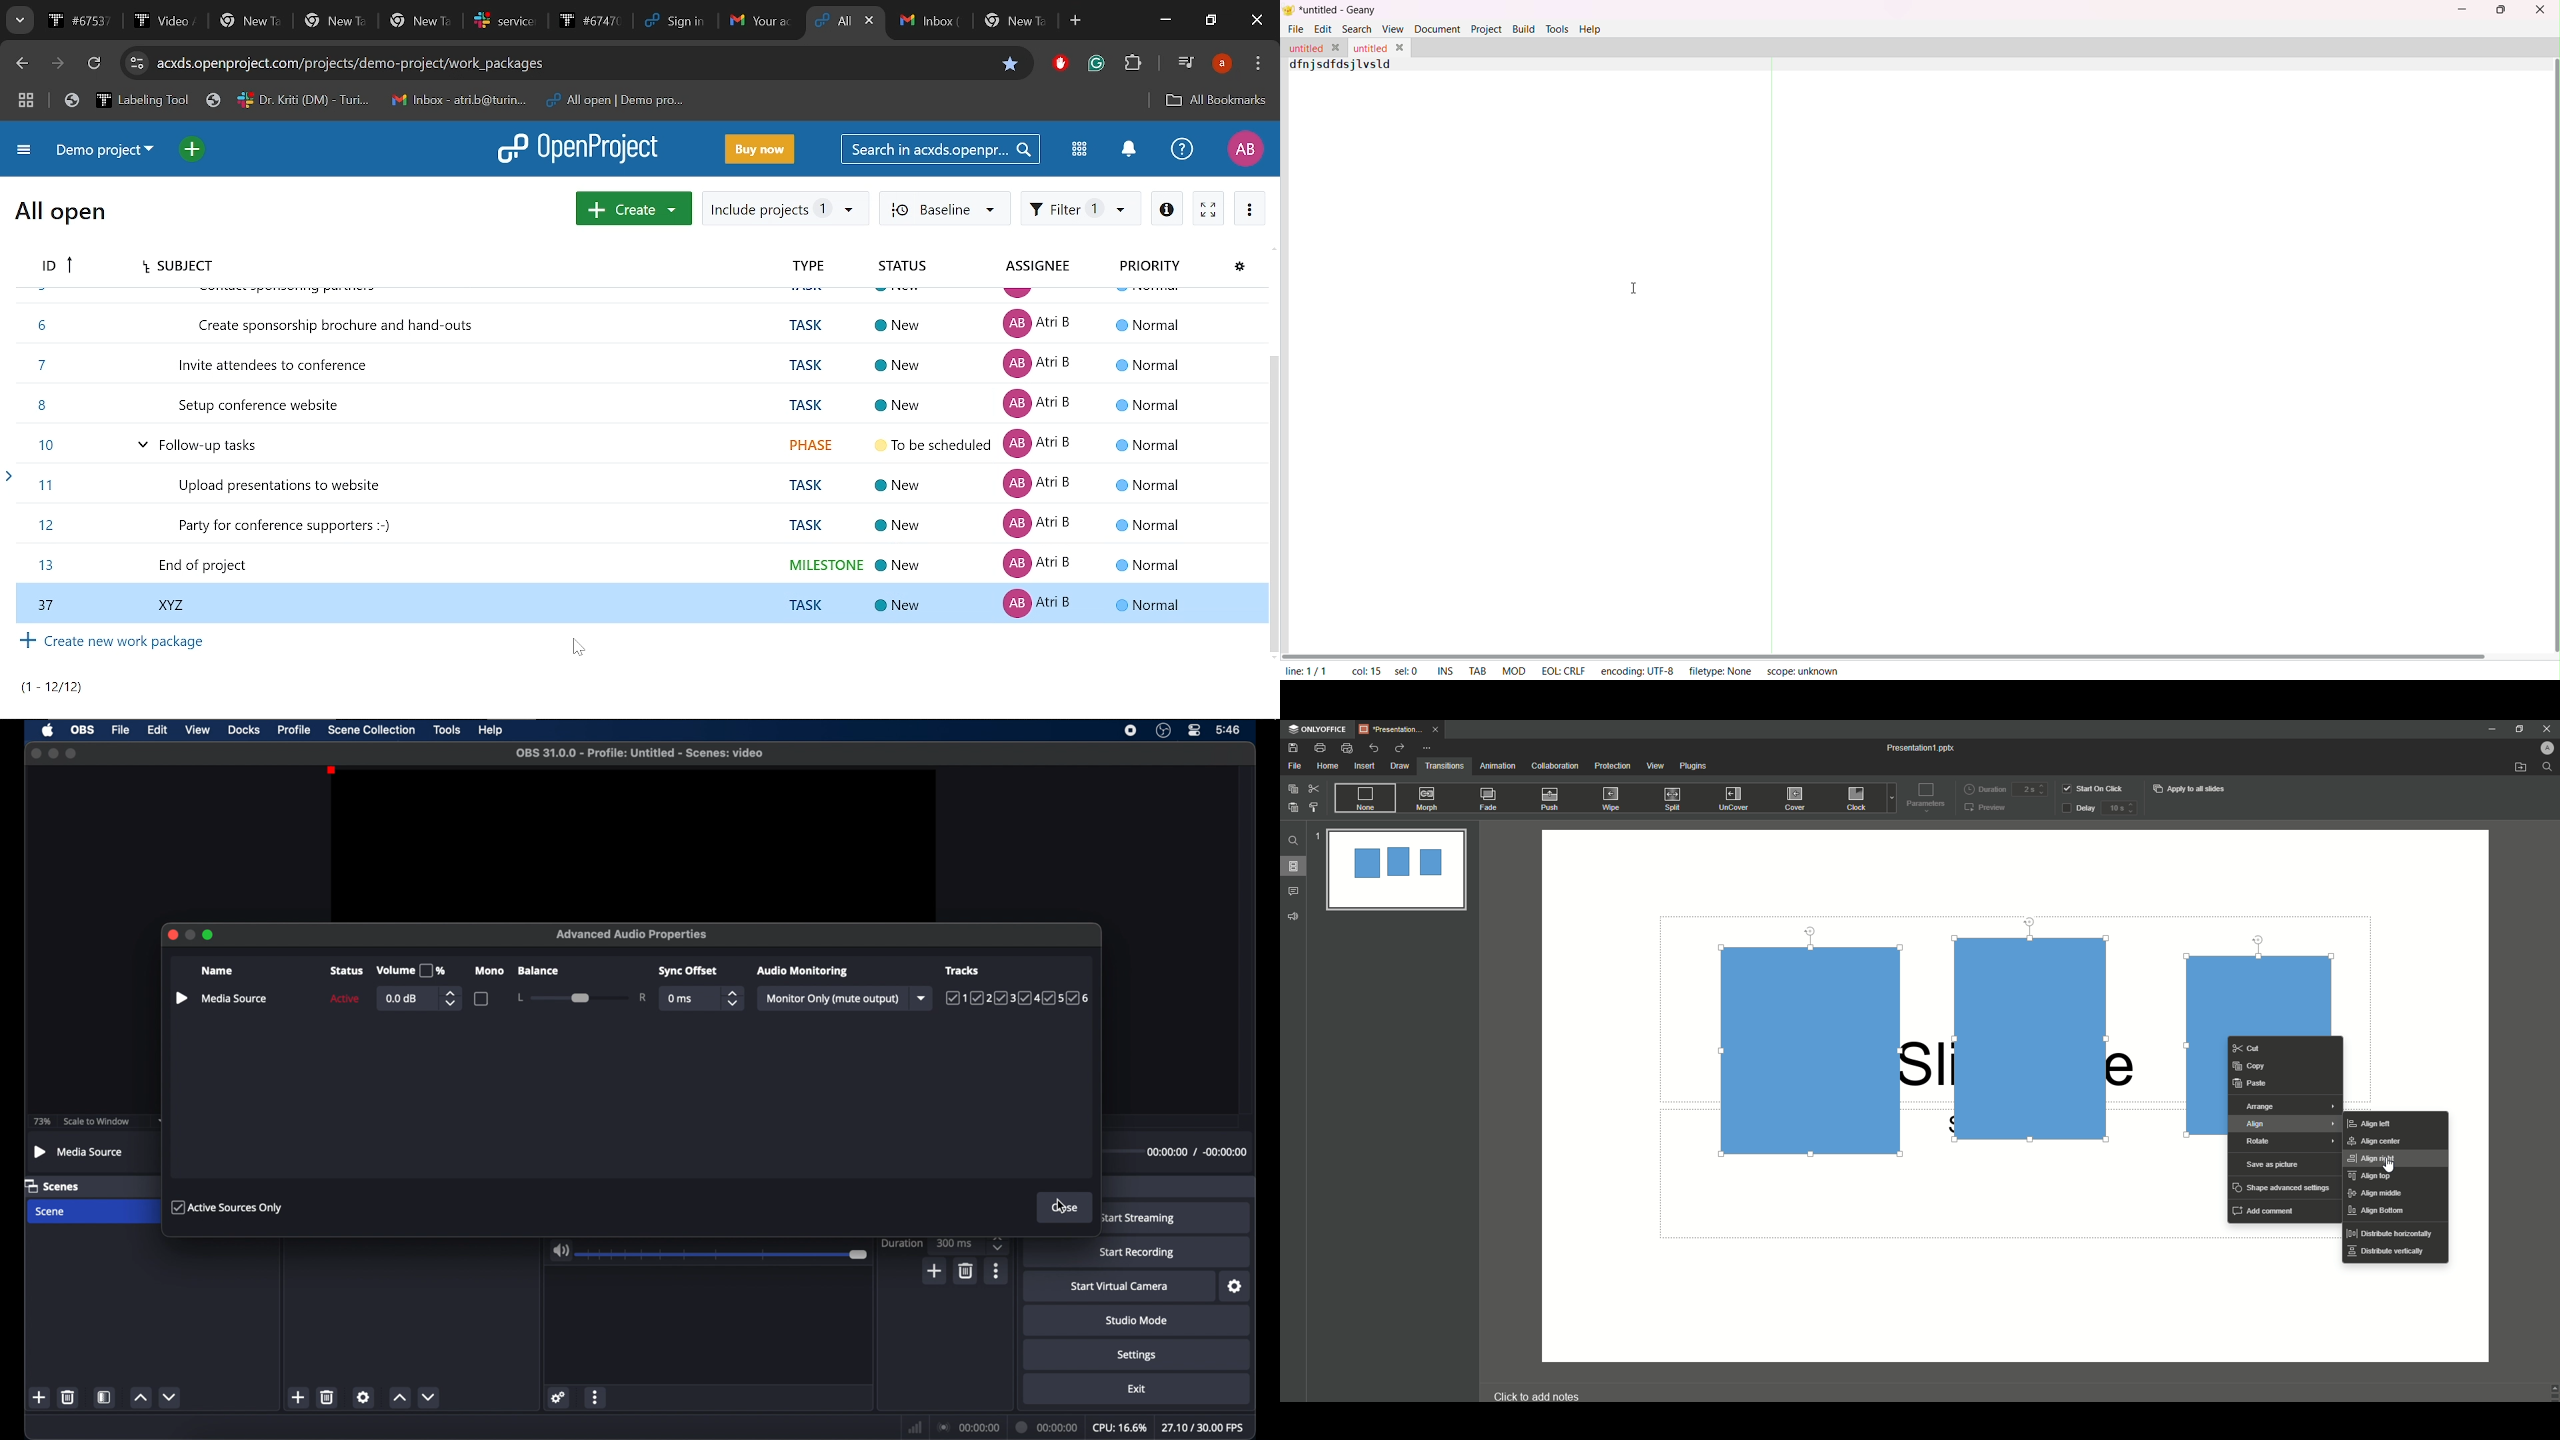 Image resolution: width=2576 pixels, height=1456 pixels. I want to click on None, so click(1364, 799).